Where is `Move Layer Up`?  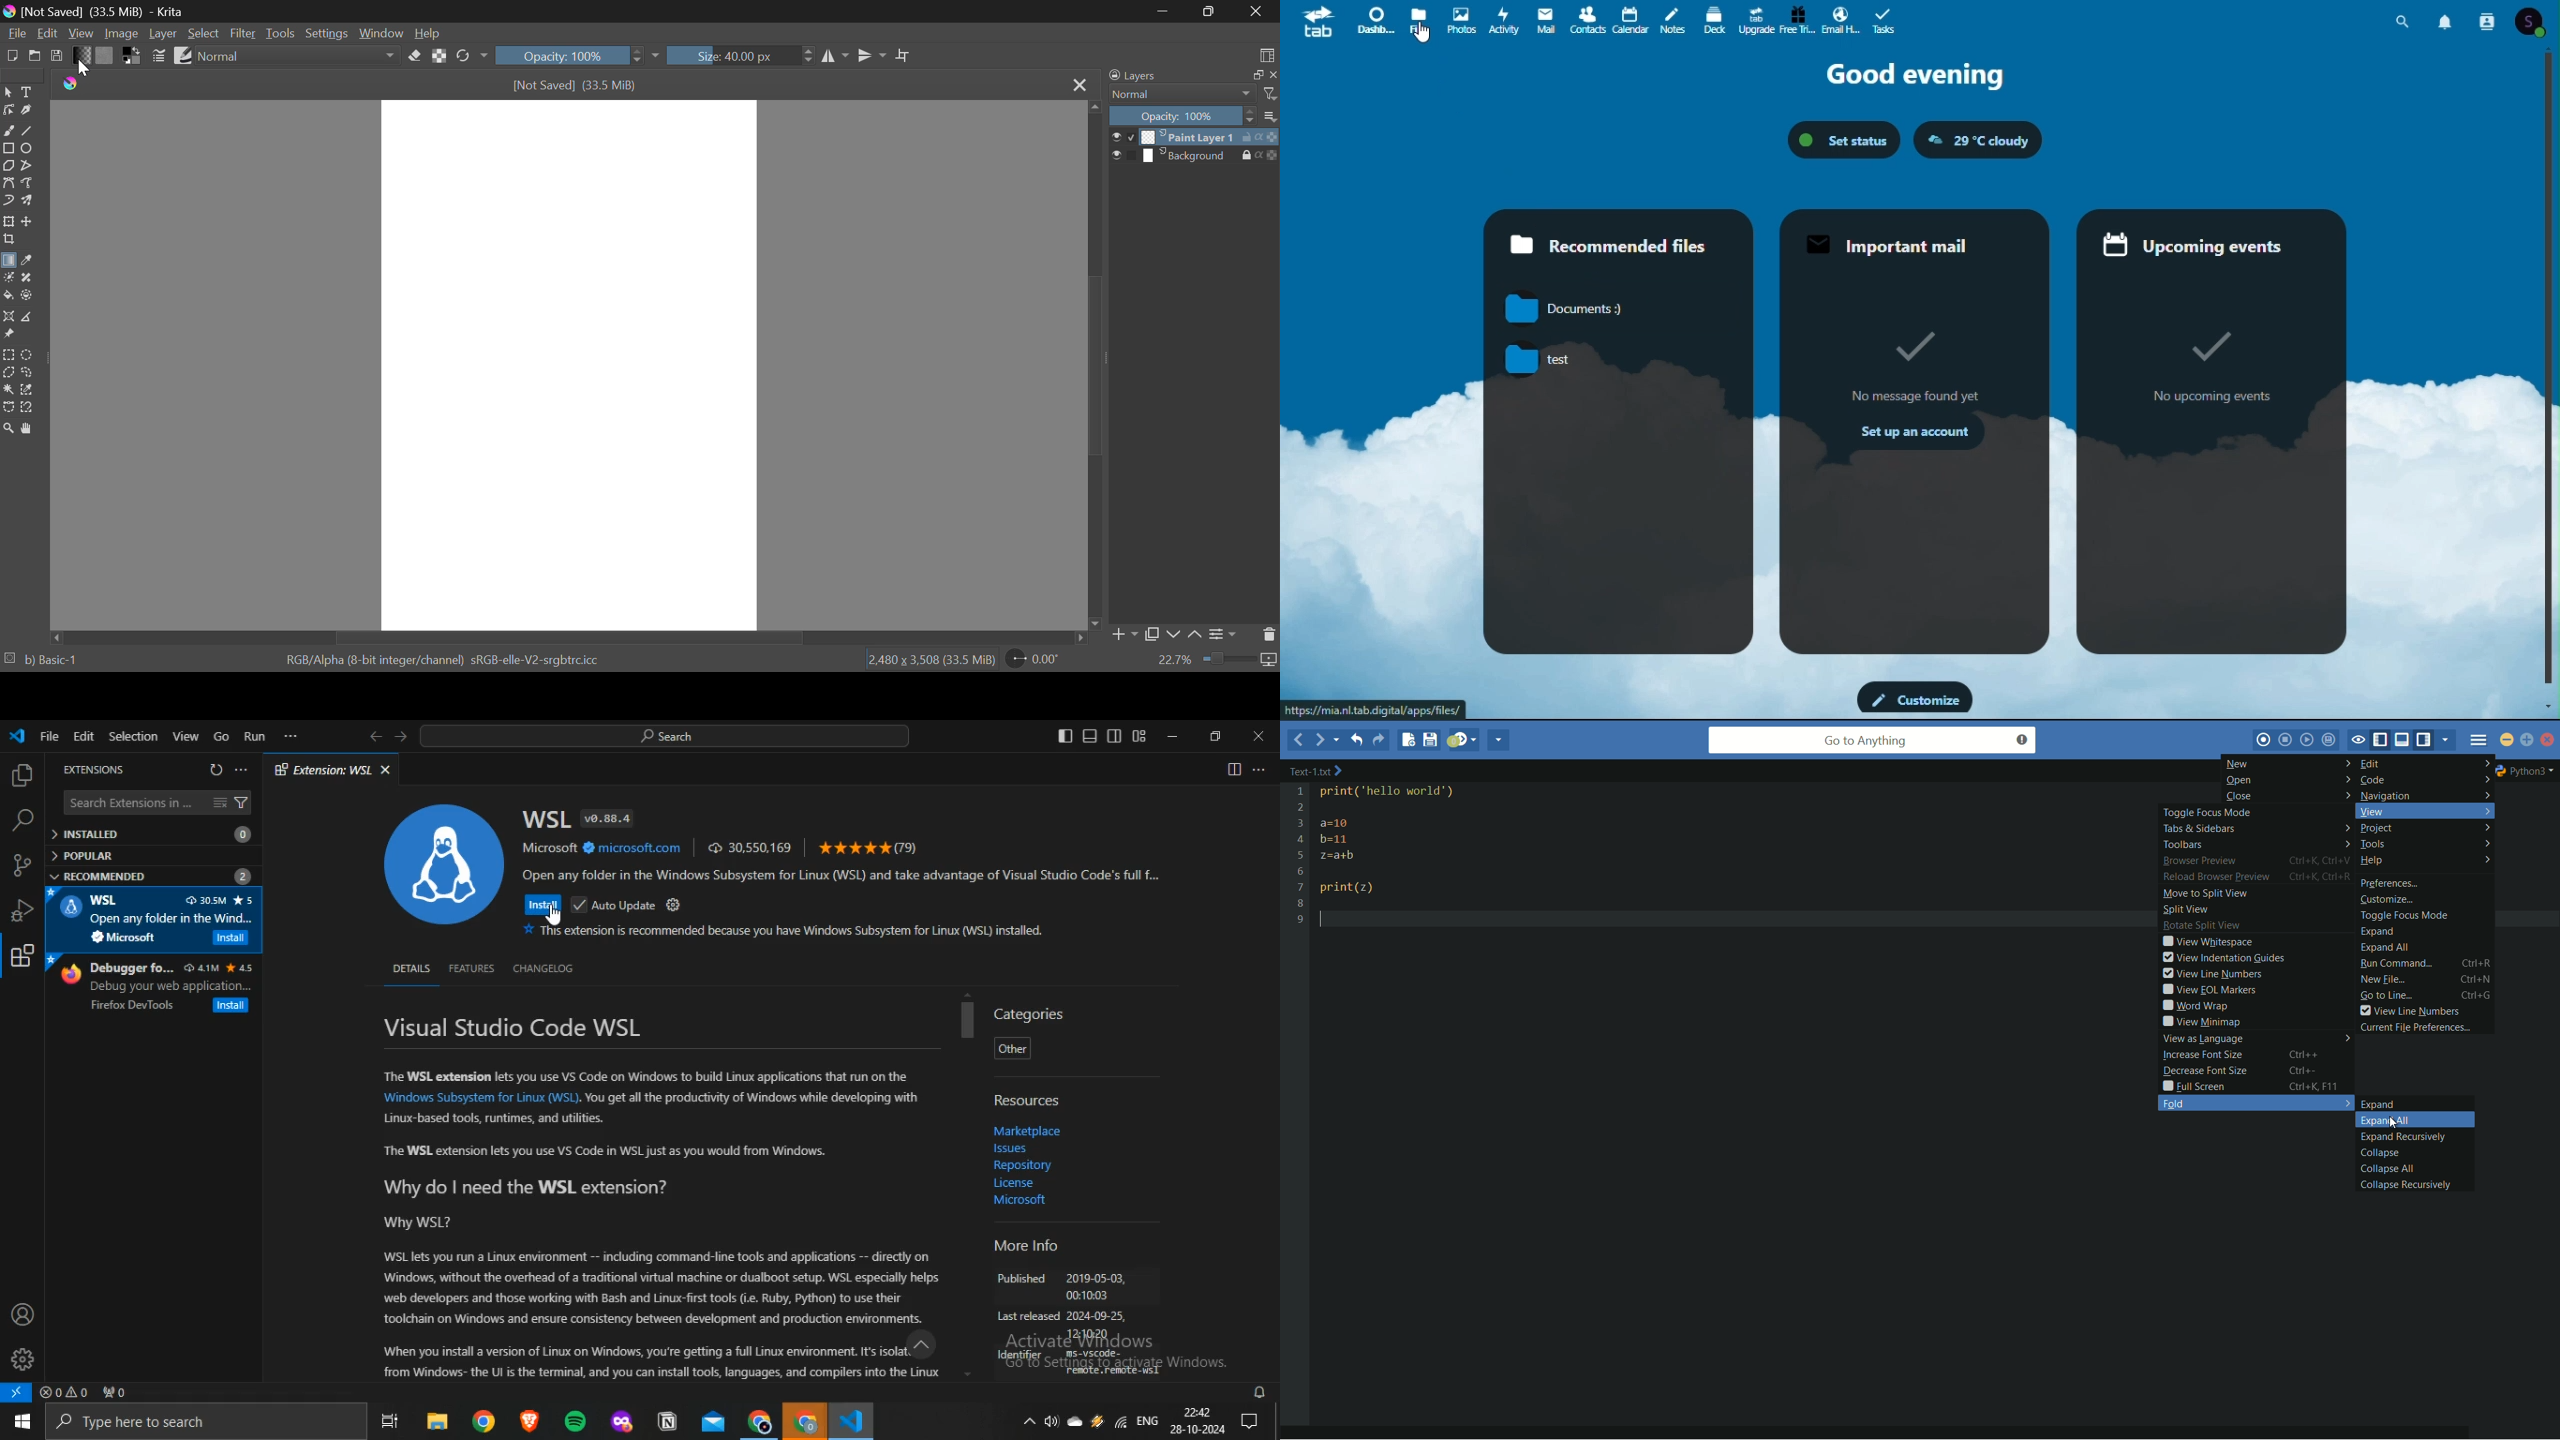 Move Layer Up is located at coordinates (1195, 635).